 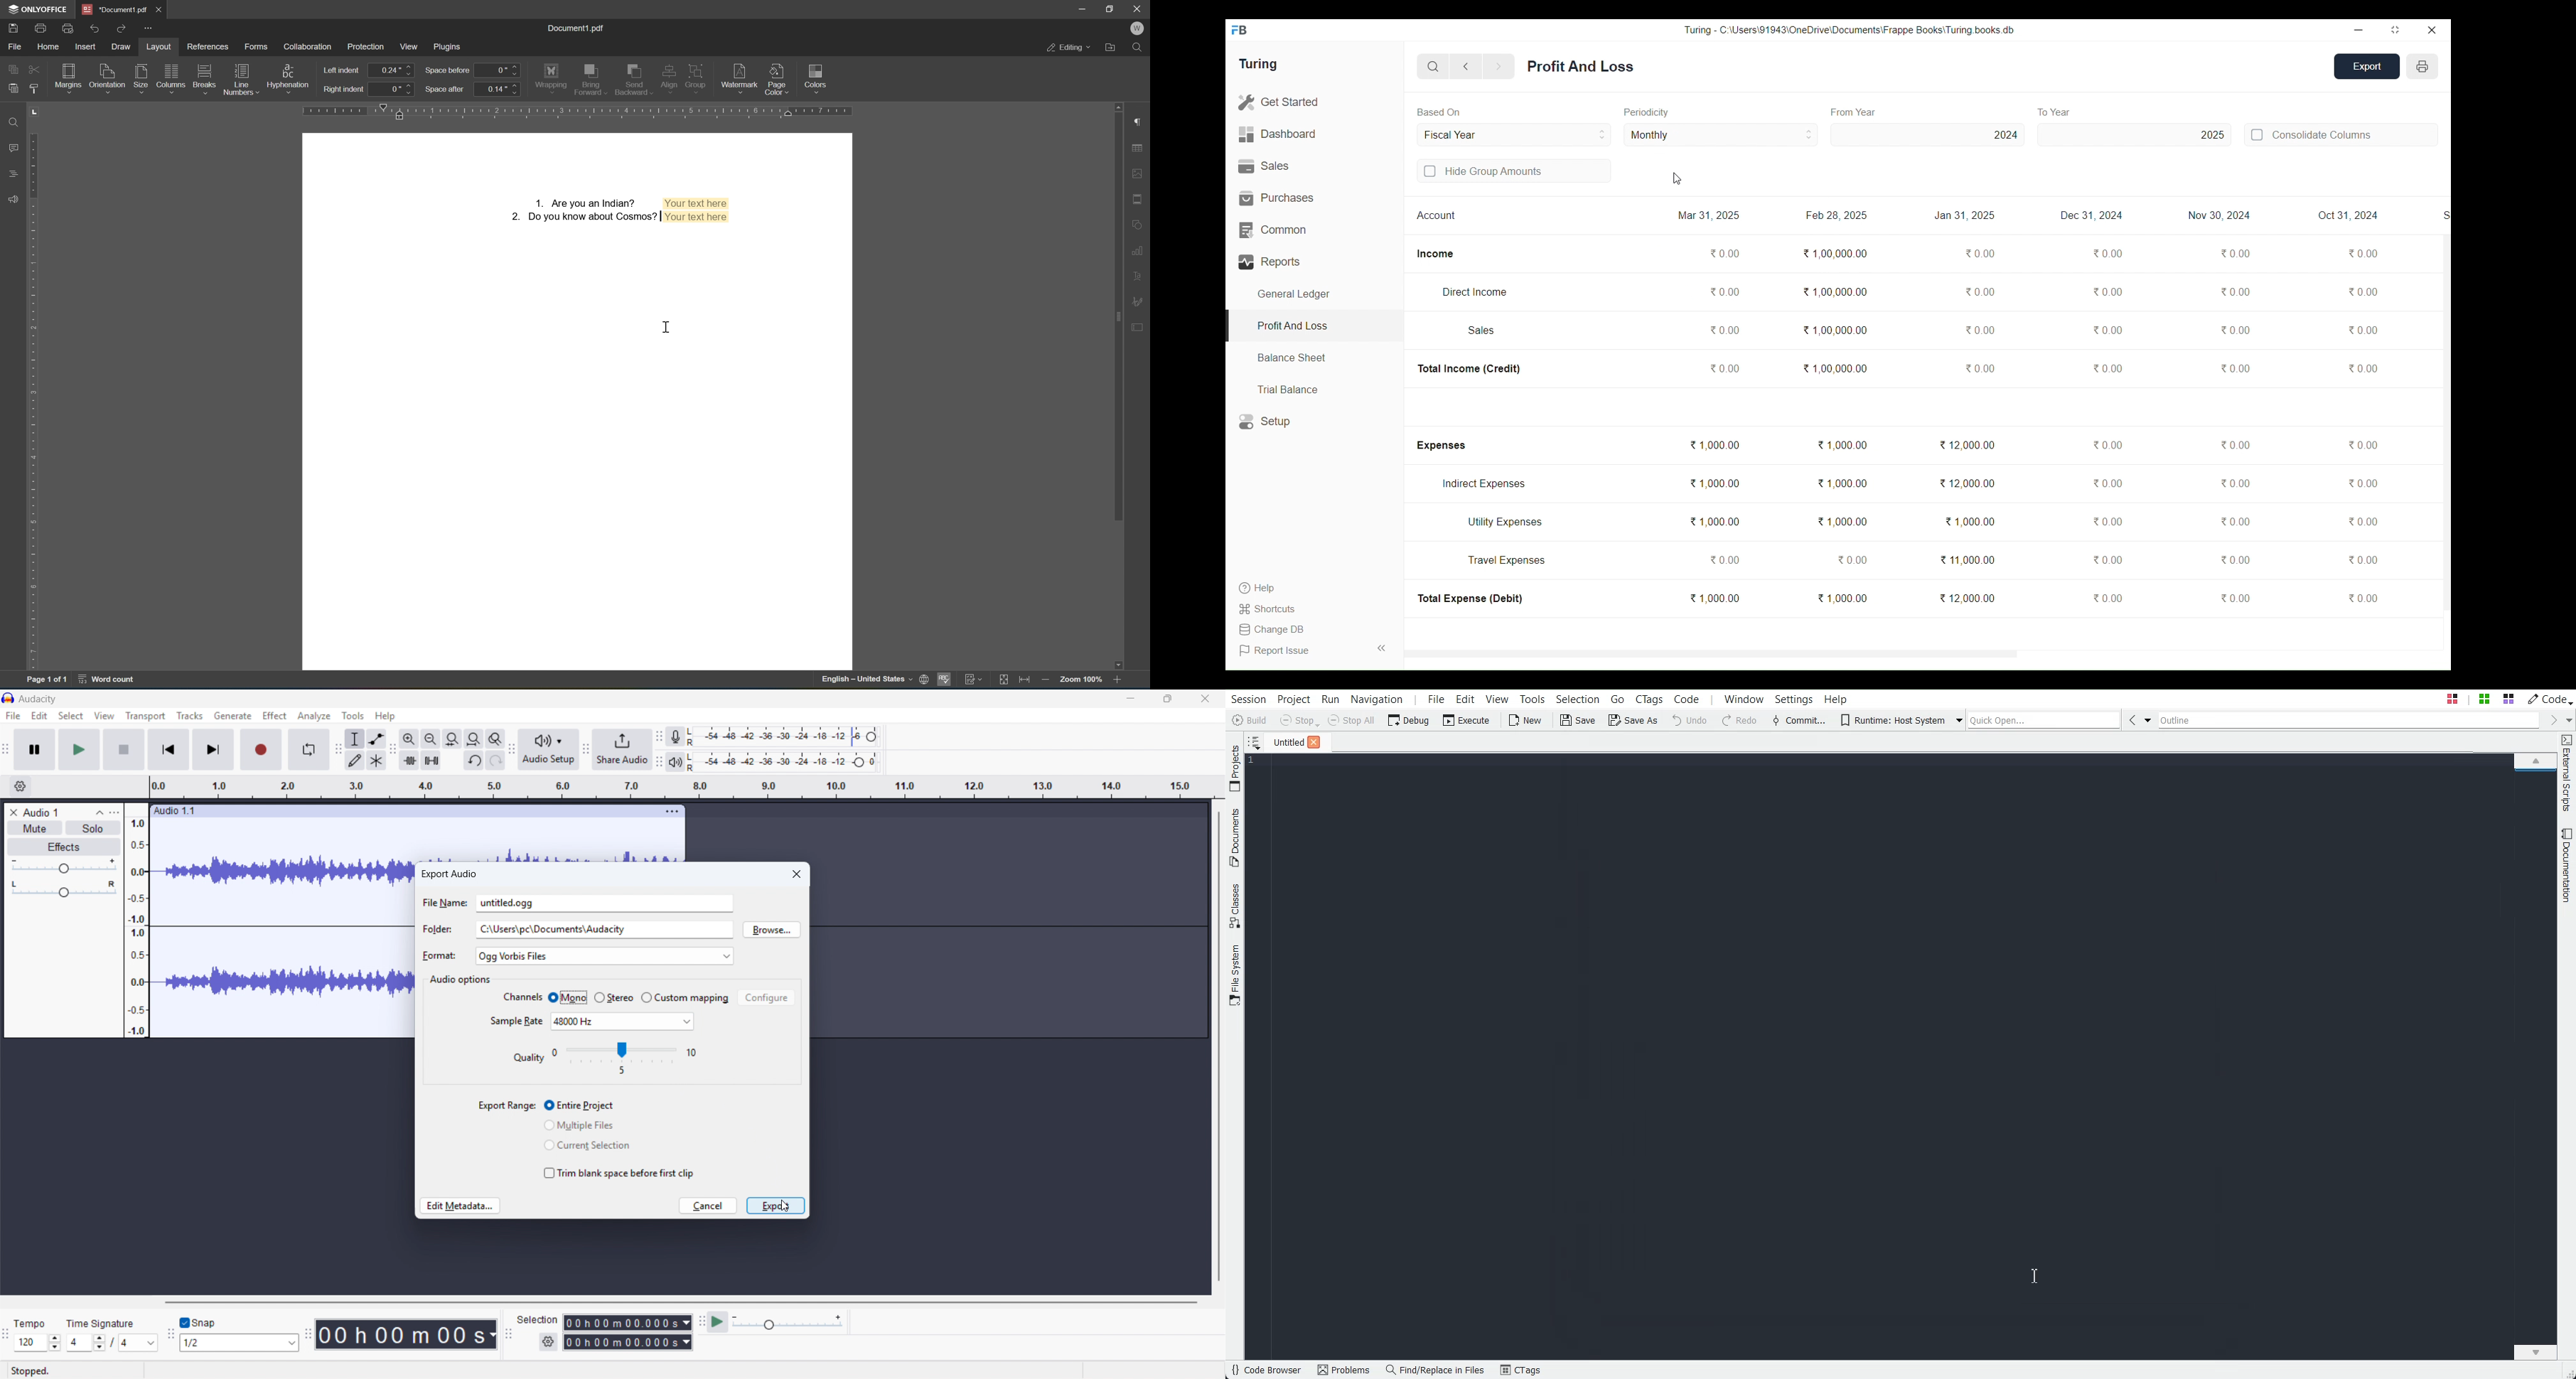 I want to click on Purchases, so click(x=1315, y=198).